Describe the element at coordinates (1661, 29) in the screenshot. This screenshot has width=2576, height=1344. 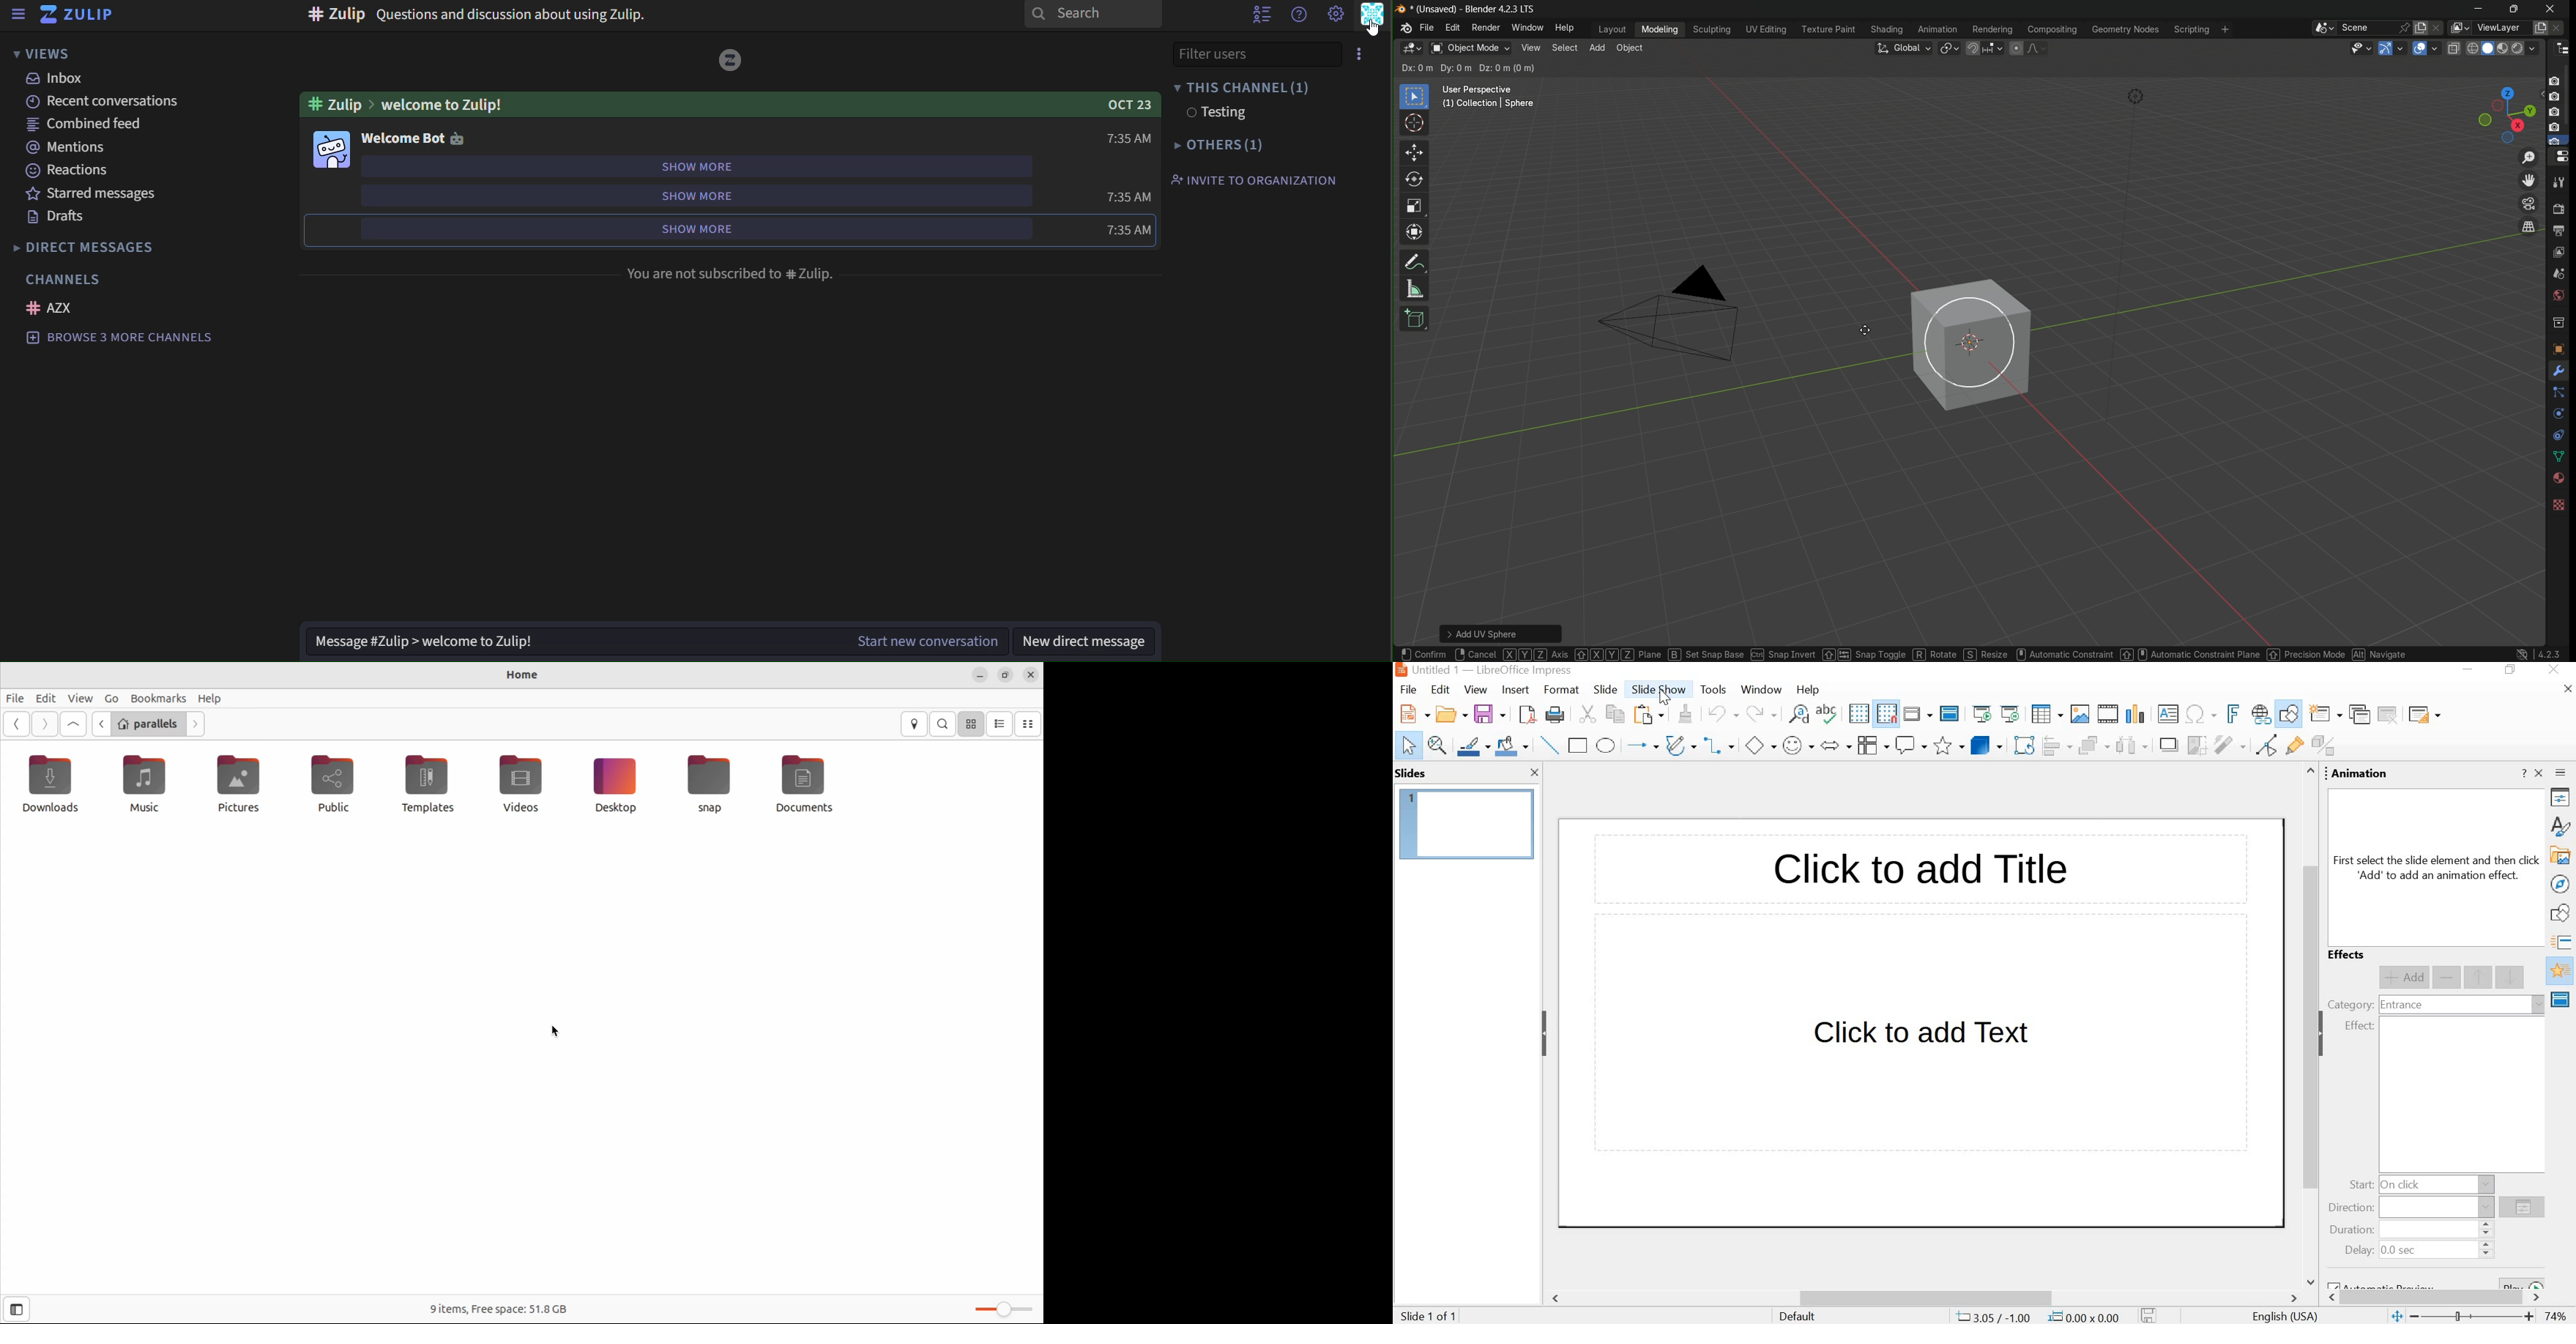
I see `modeling menu` at that location.